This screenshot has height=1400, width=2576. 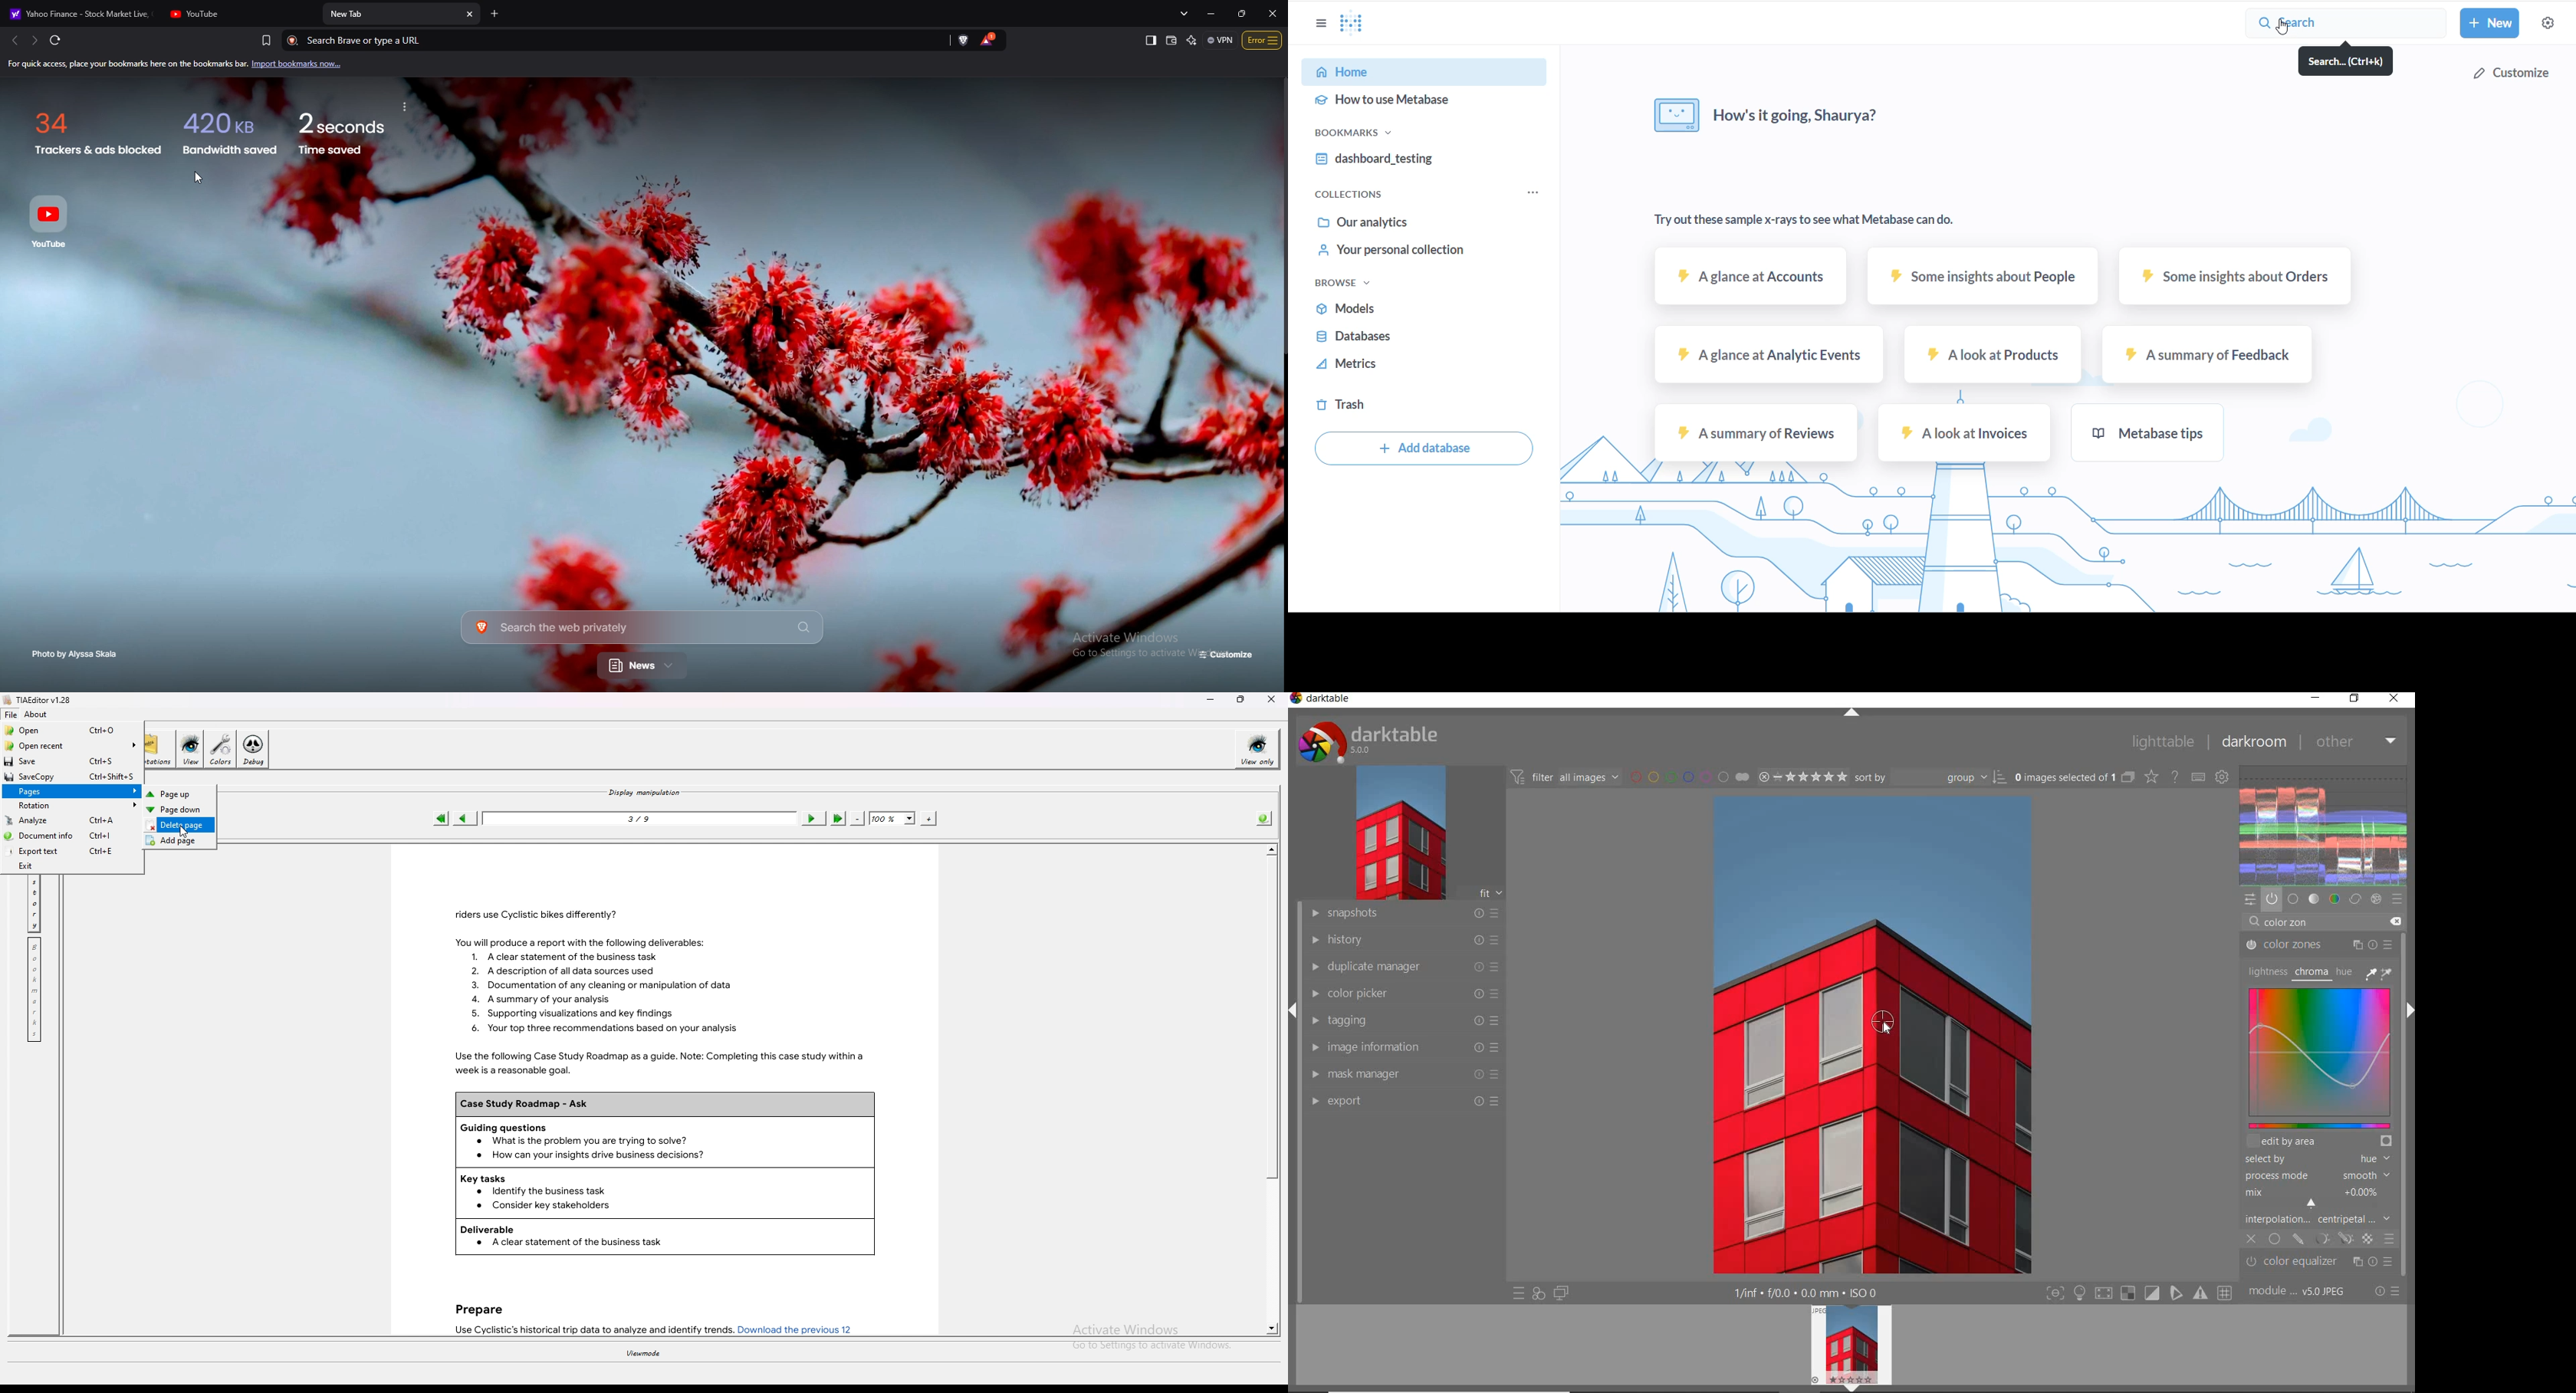 I want to click on collections, so click(x=1358, y=195).